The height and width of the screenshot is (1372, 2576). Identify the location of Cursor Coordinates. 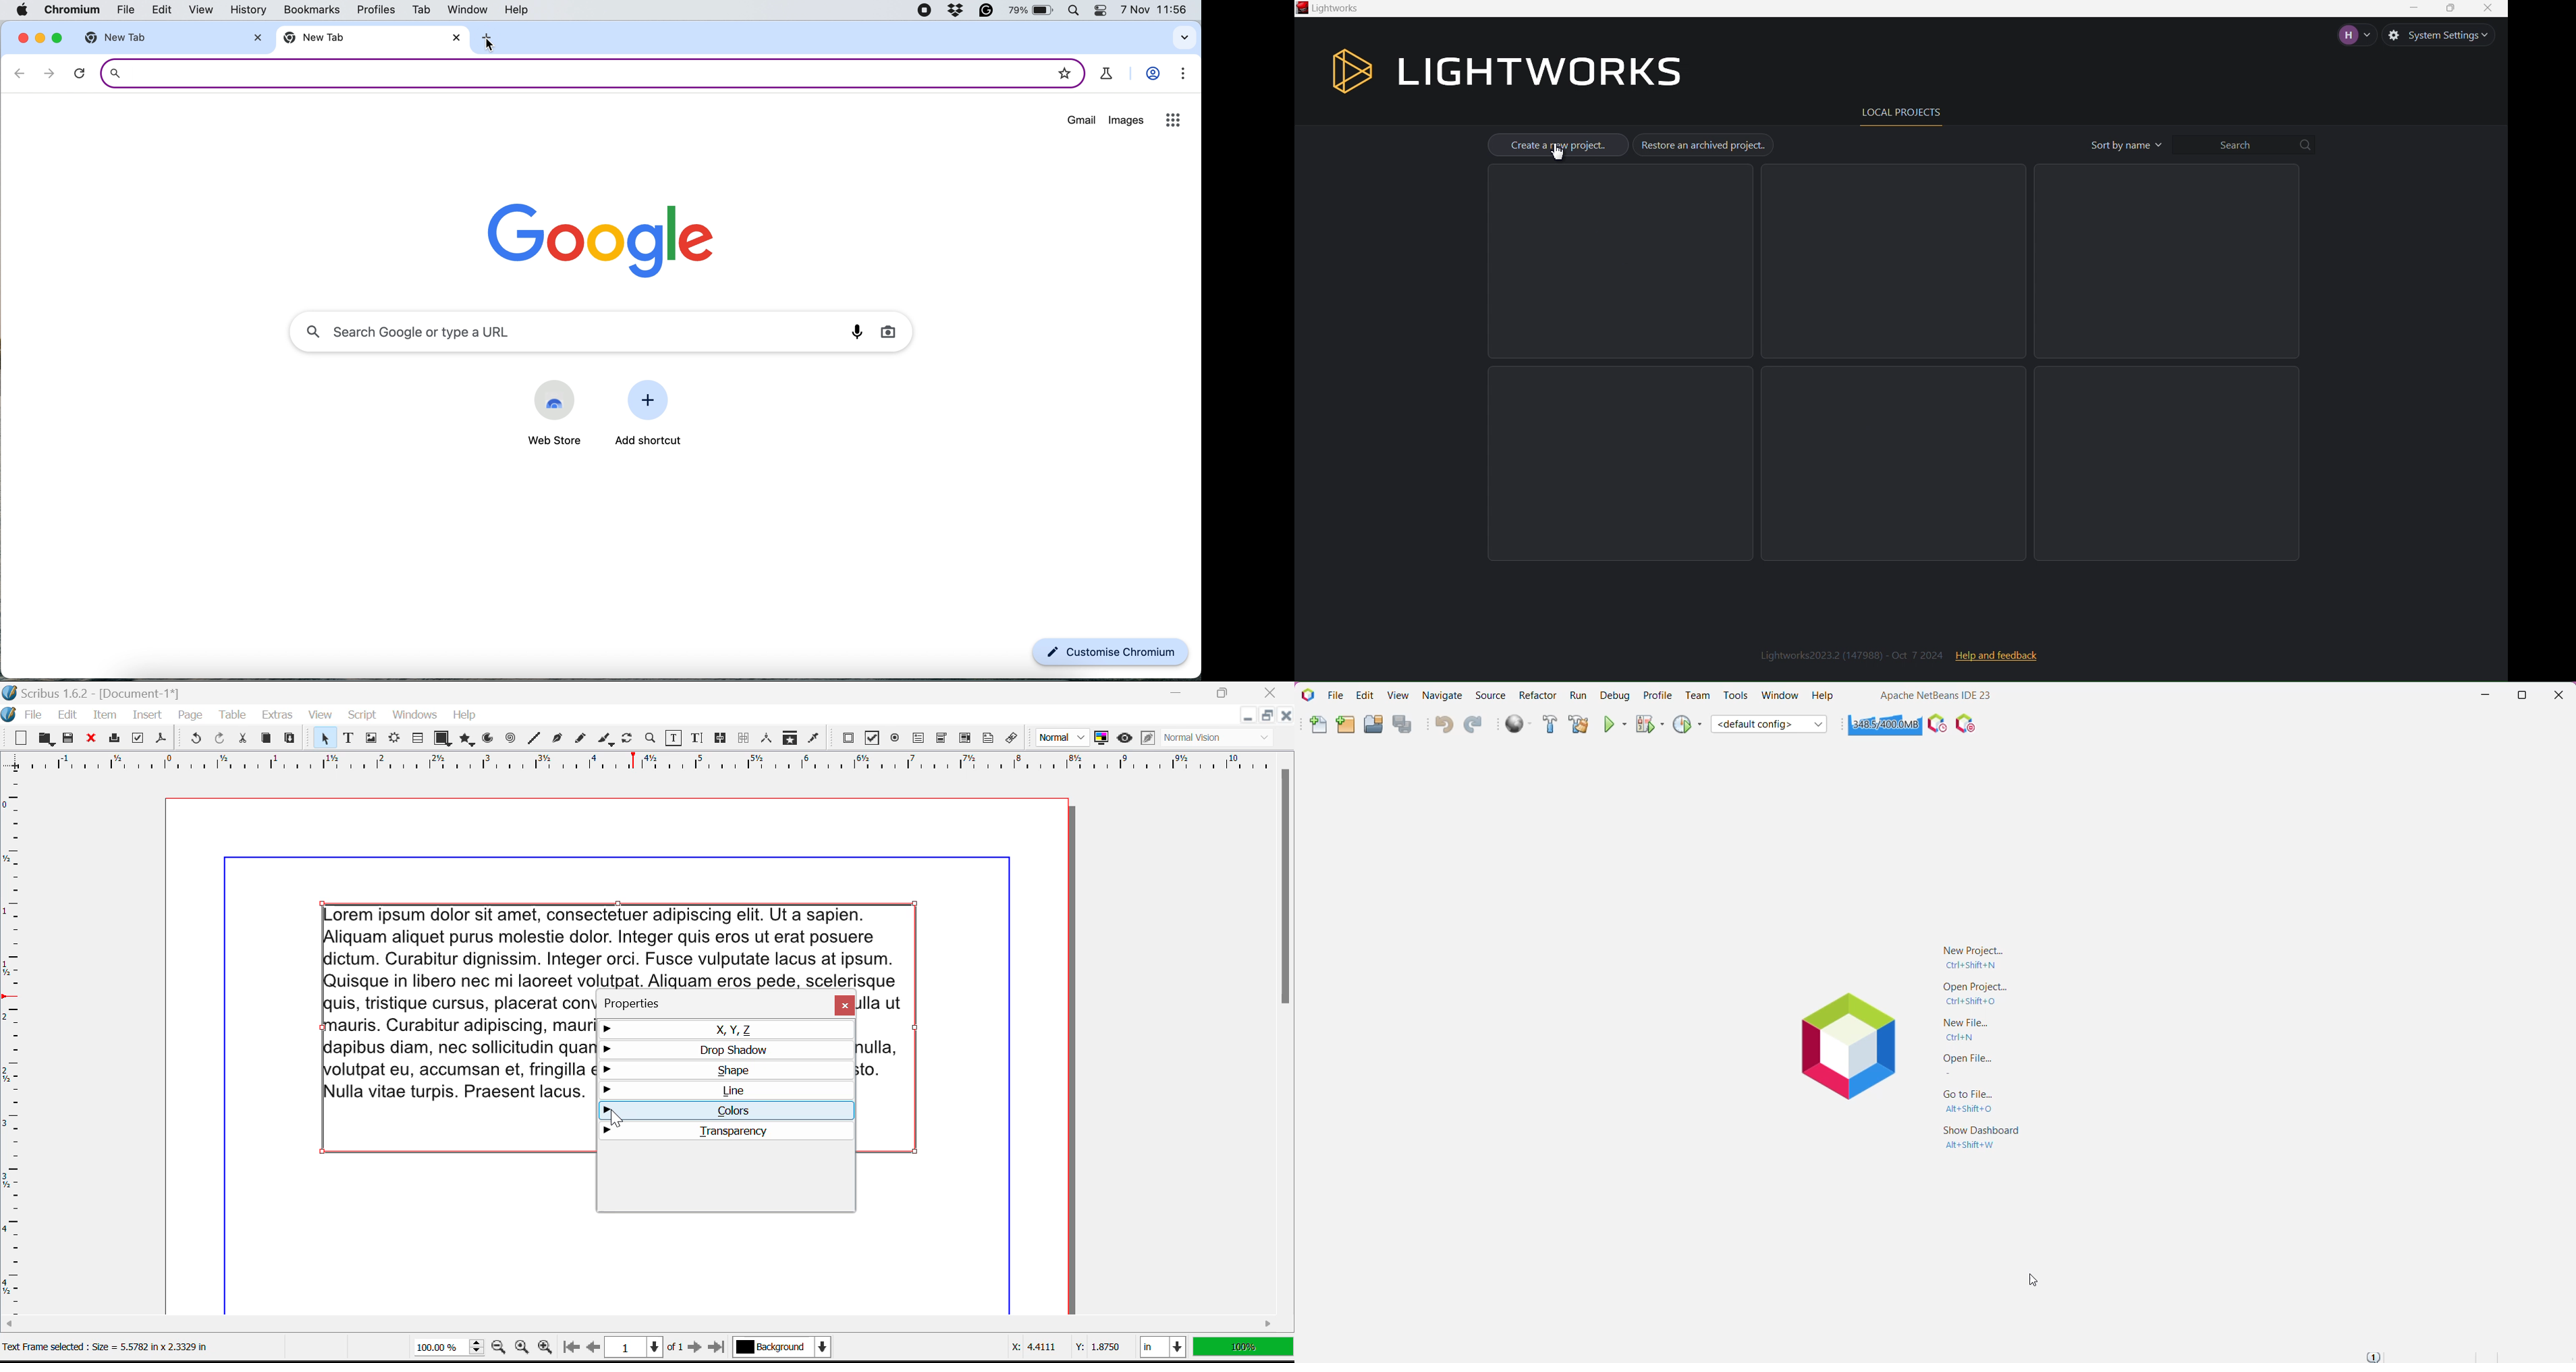
(1062, 1346).